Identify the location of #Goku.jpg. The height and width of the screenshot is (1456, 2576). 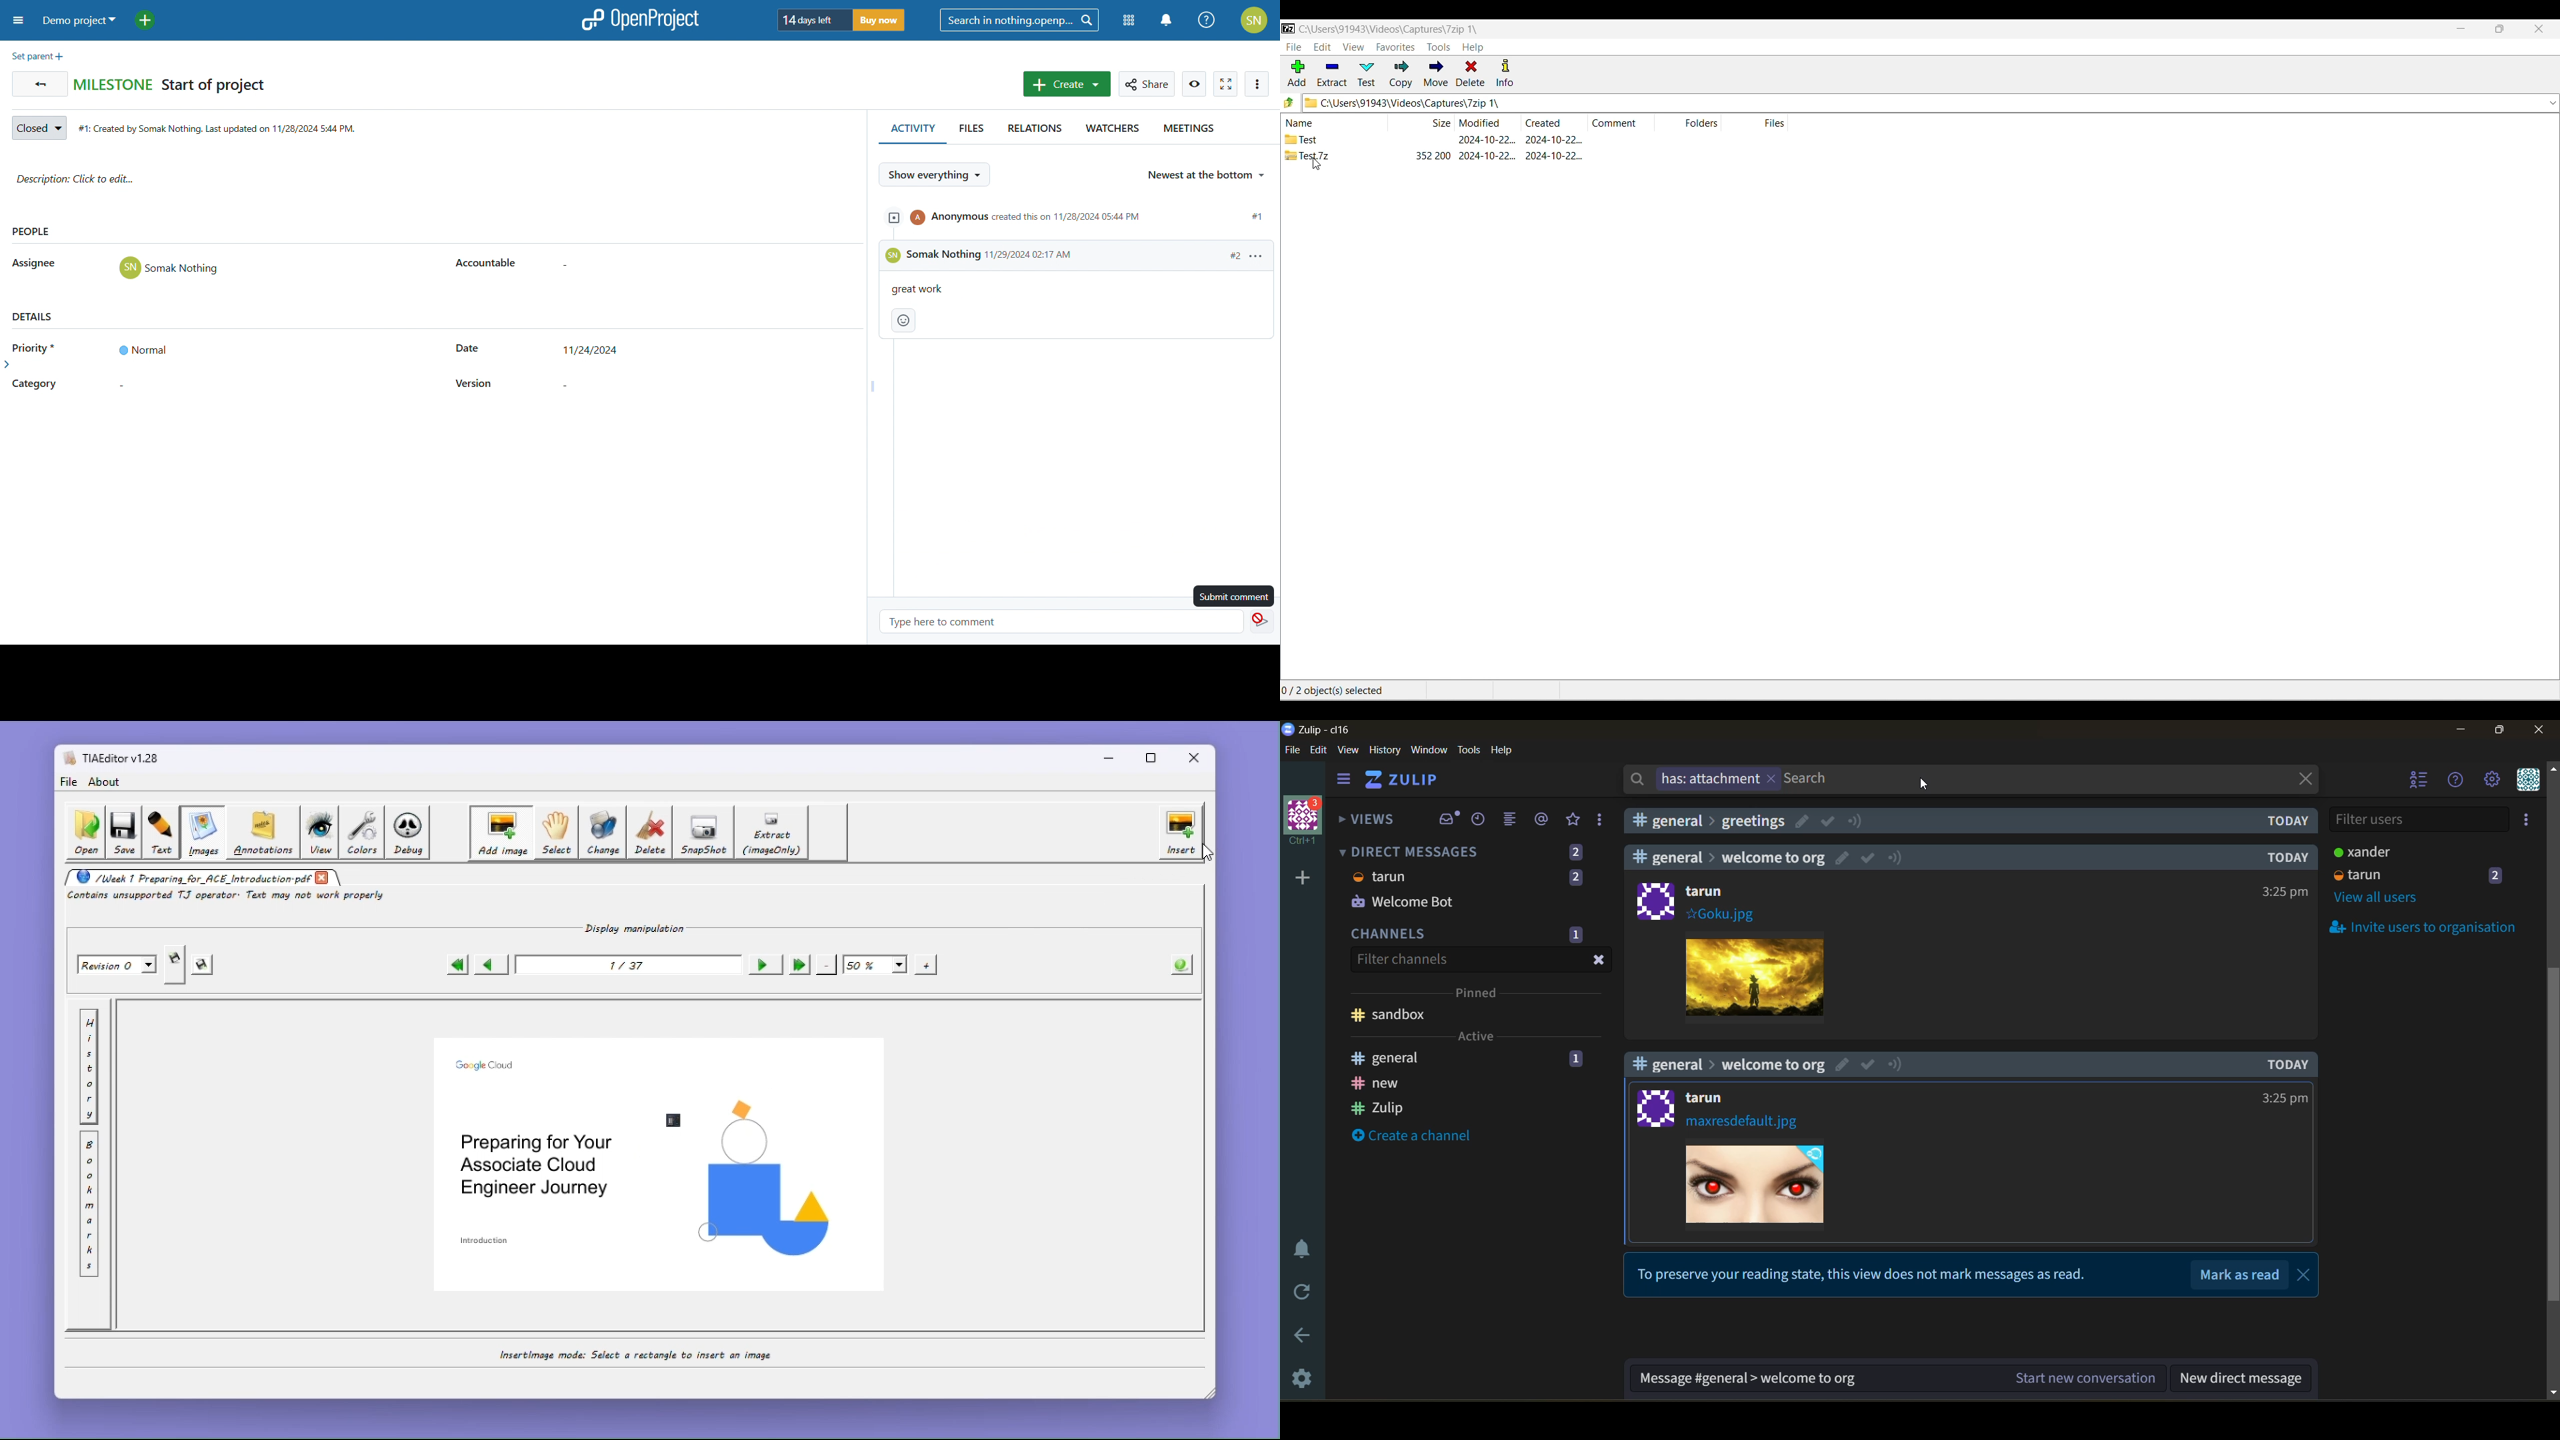
(1719, 914).